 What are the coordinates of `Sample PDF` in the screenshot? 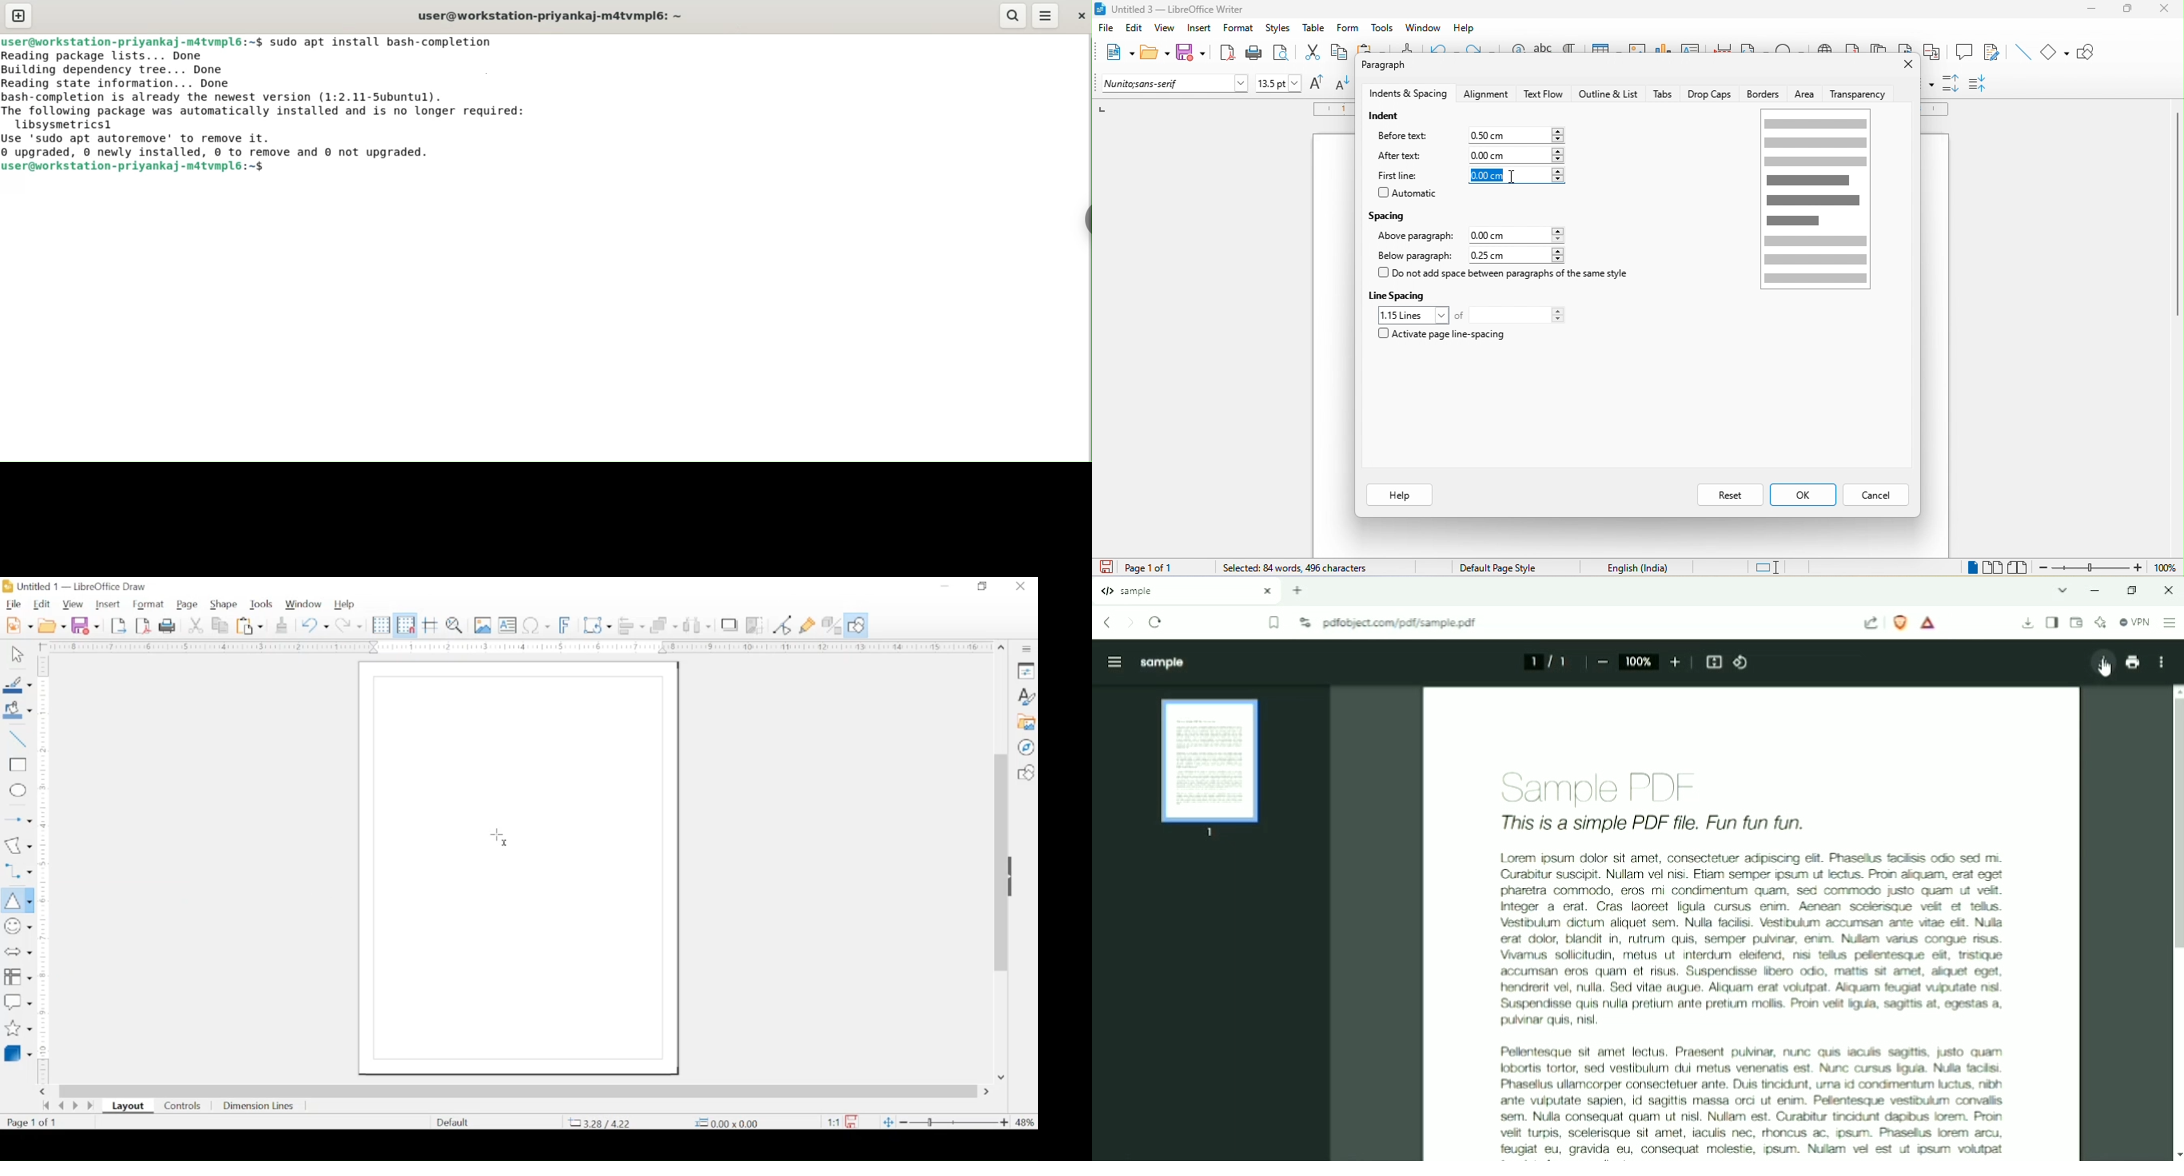 It's located at (1601, 788).